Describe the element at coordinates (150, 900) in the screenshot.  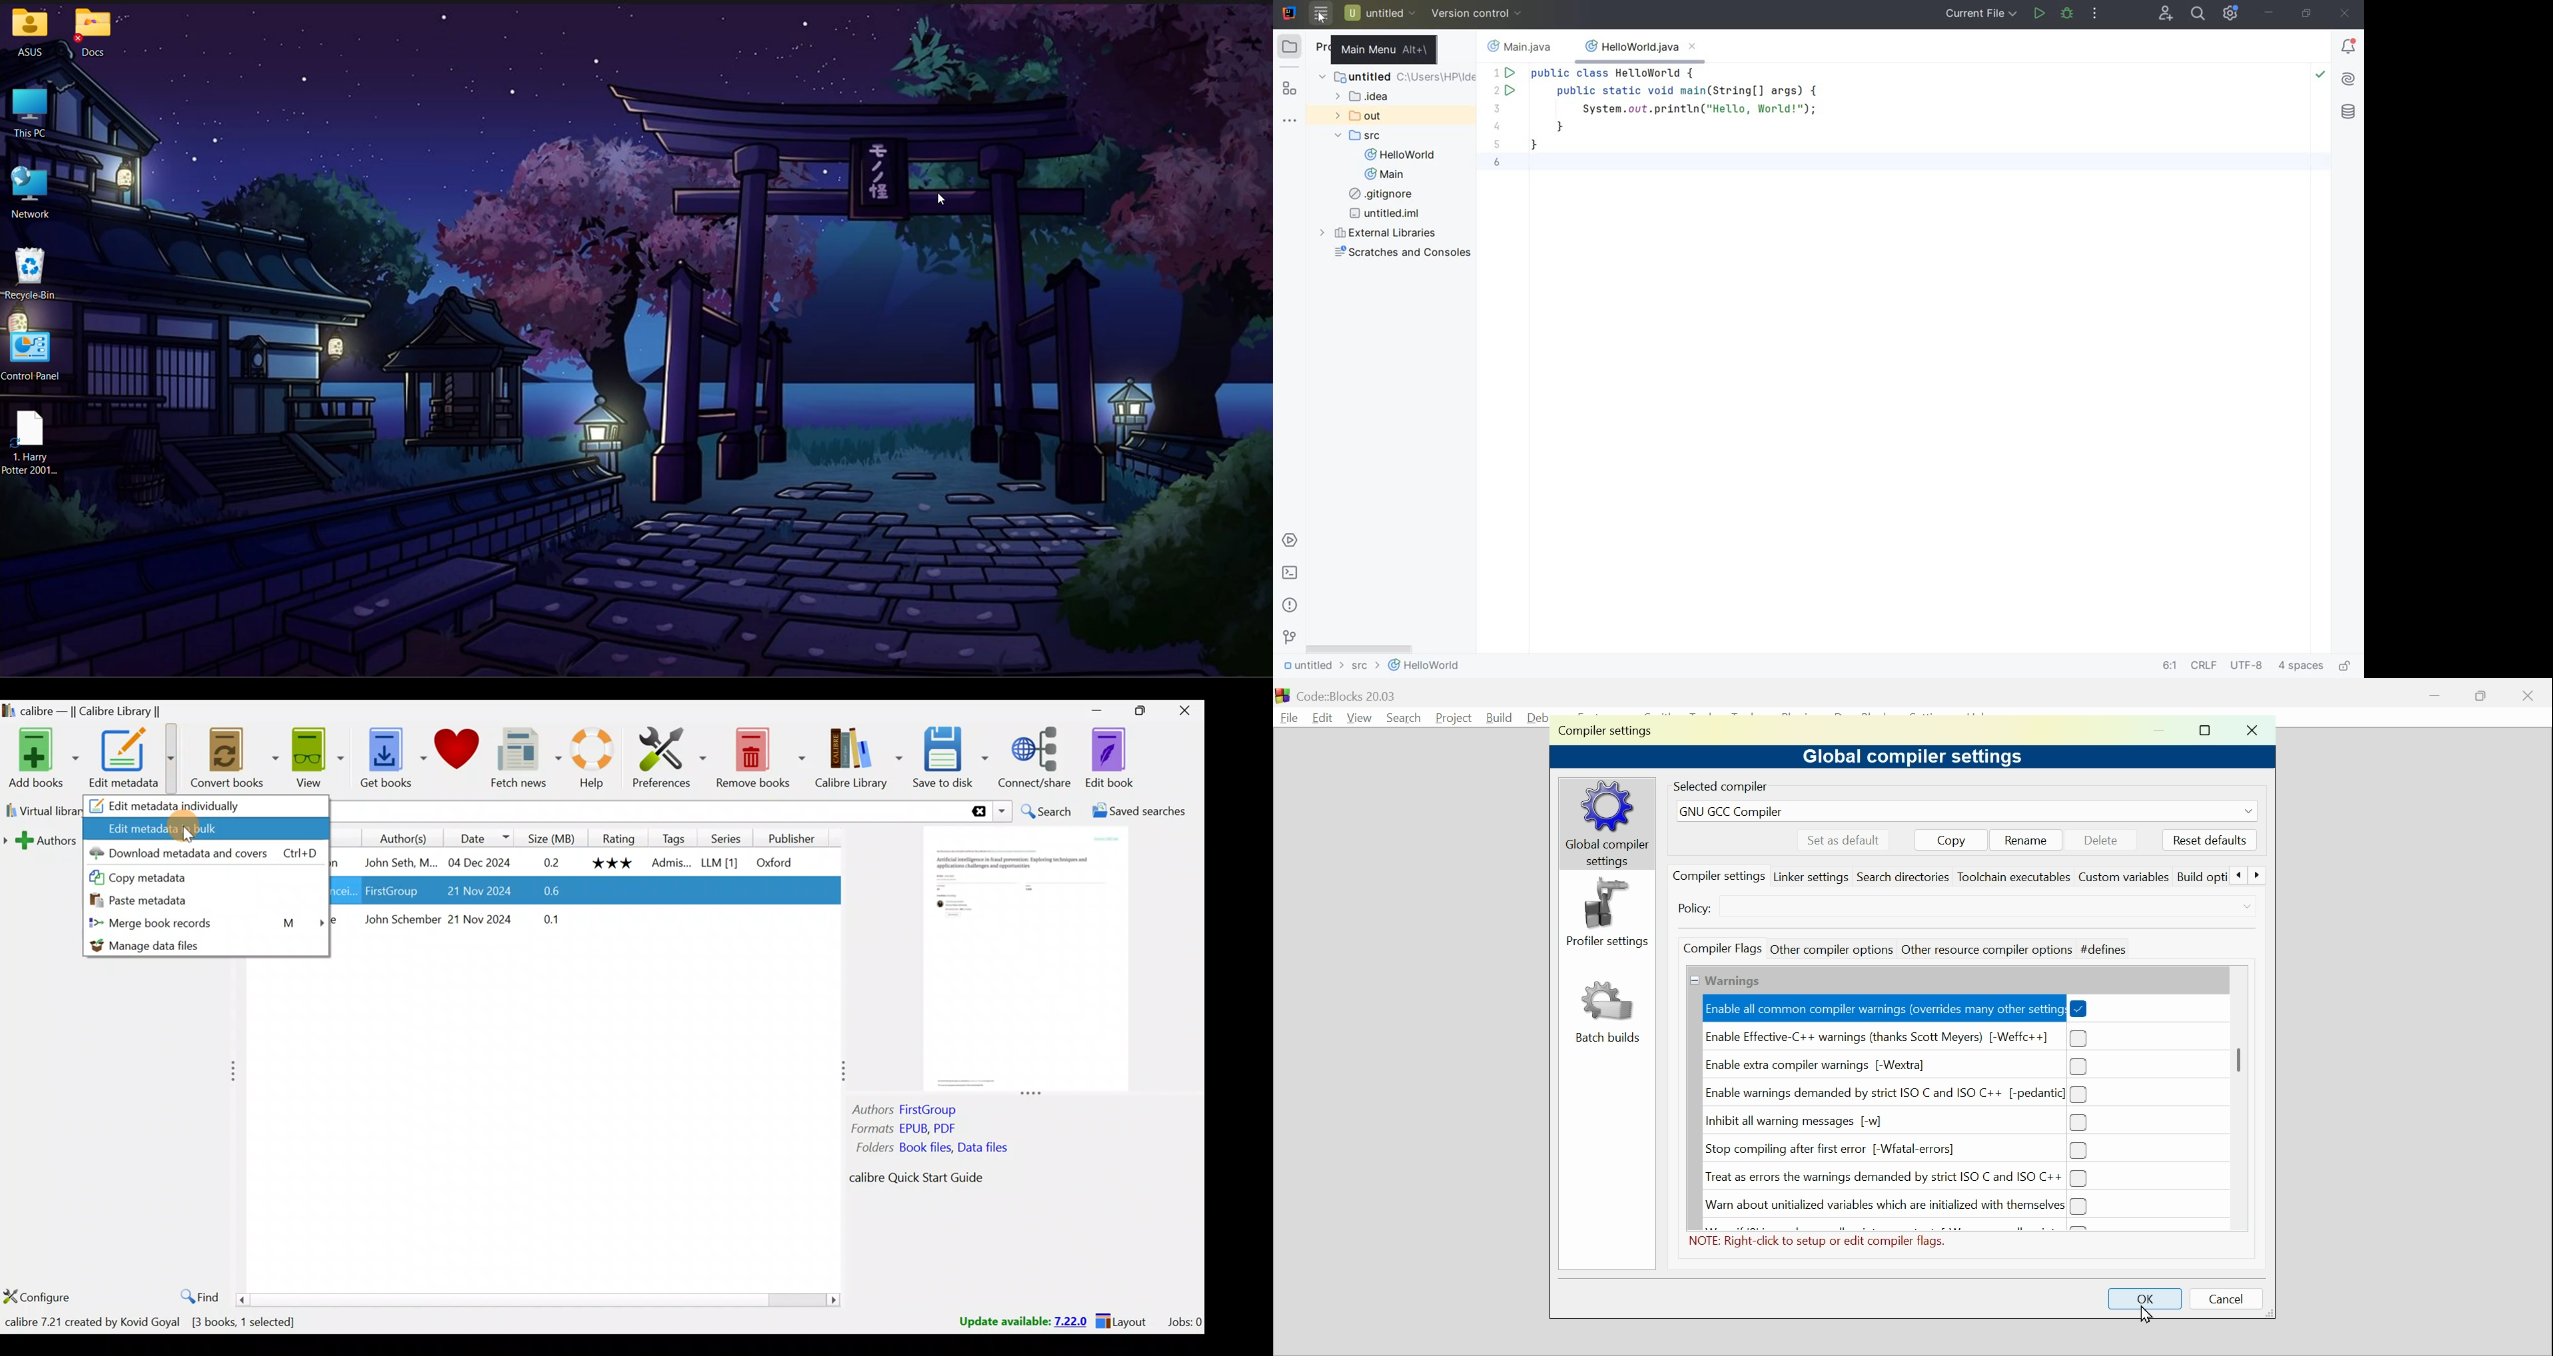
I see `Paste metadata` at that location.